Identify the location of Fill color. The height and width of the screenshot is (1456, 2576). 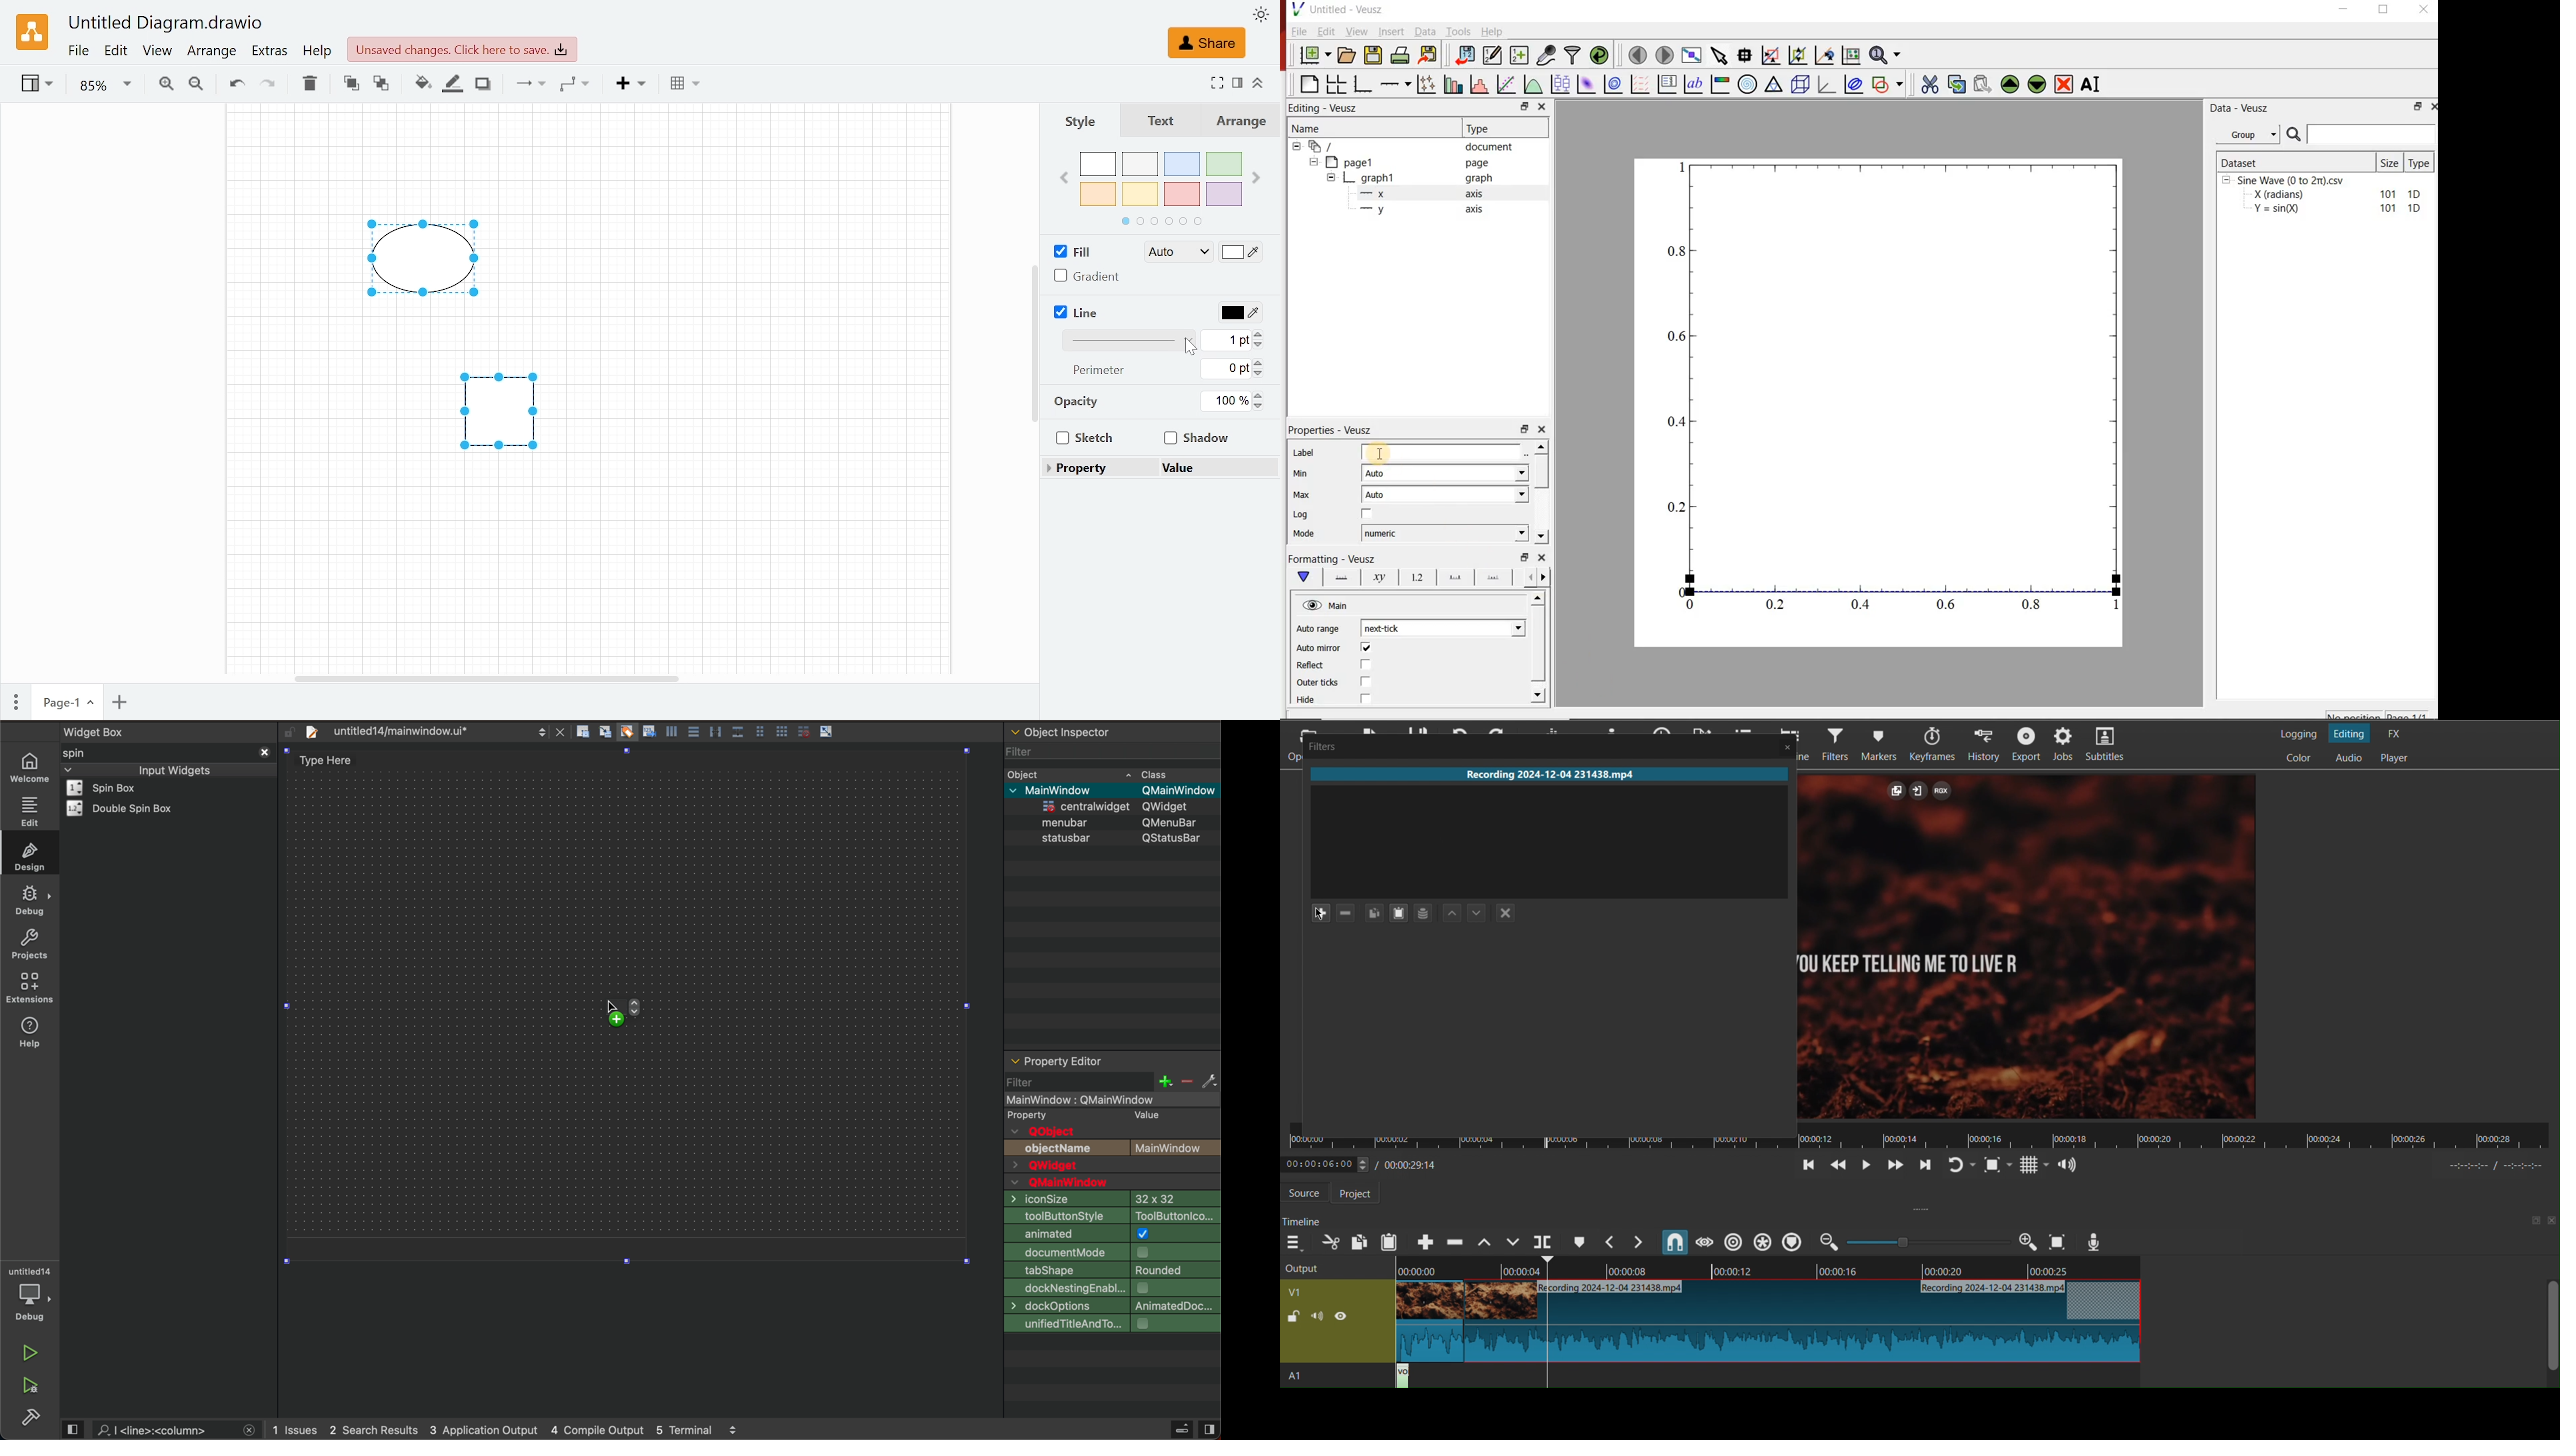
(420, 86).